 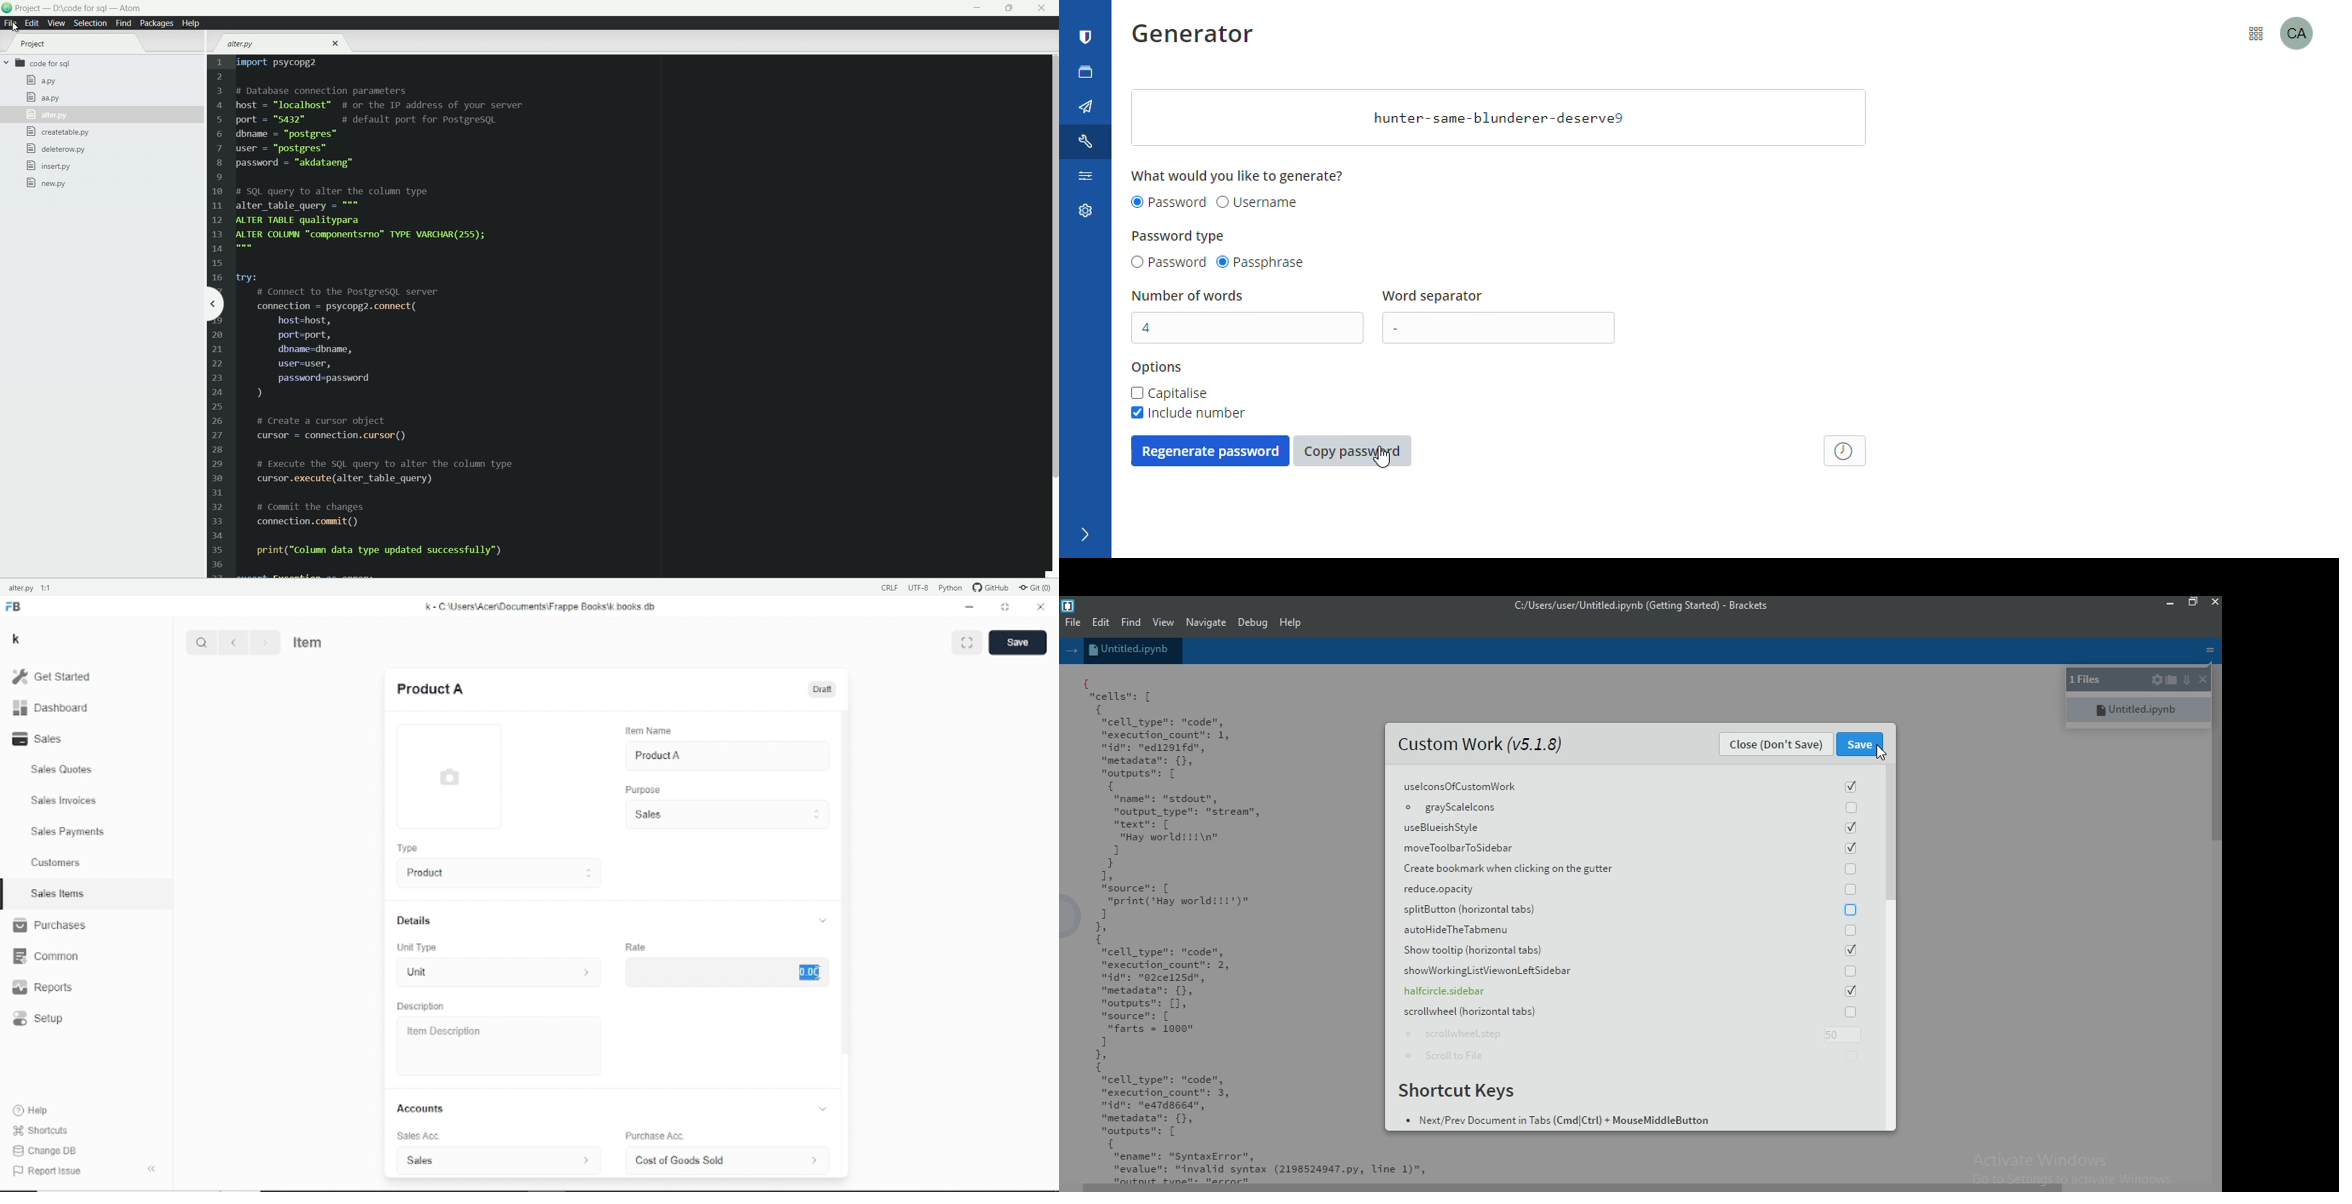 I want to click on view menu, so click(x=55, y=23).